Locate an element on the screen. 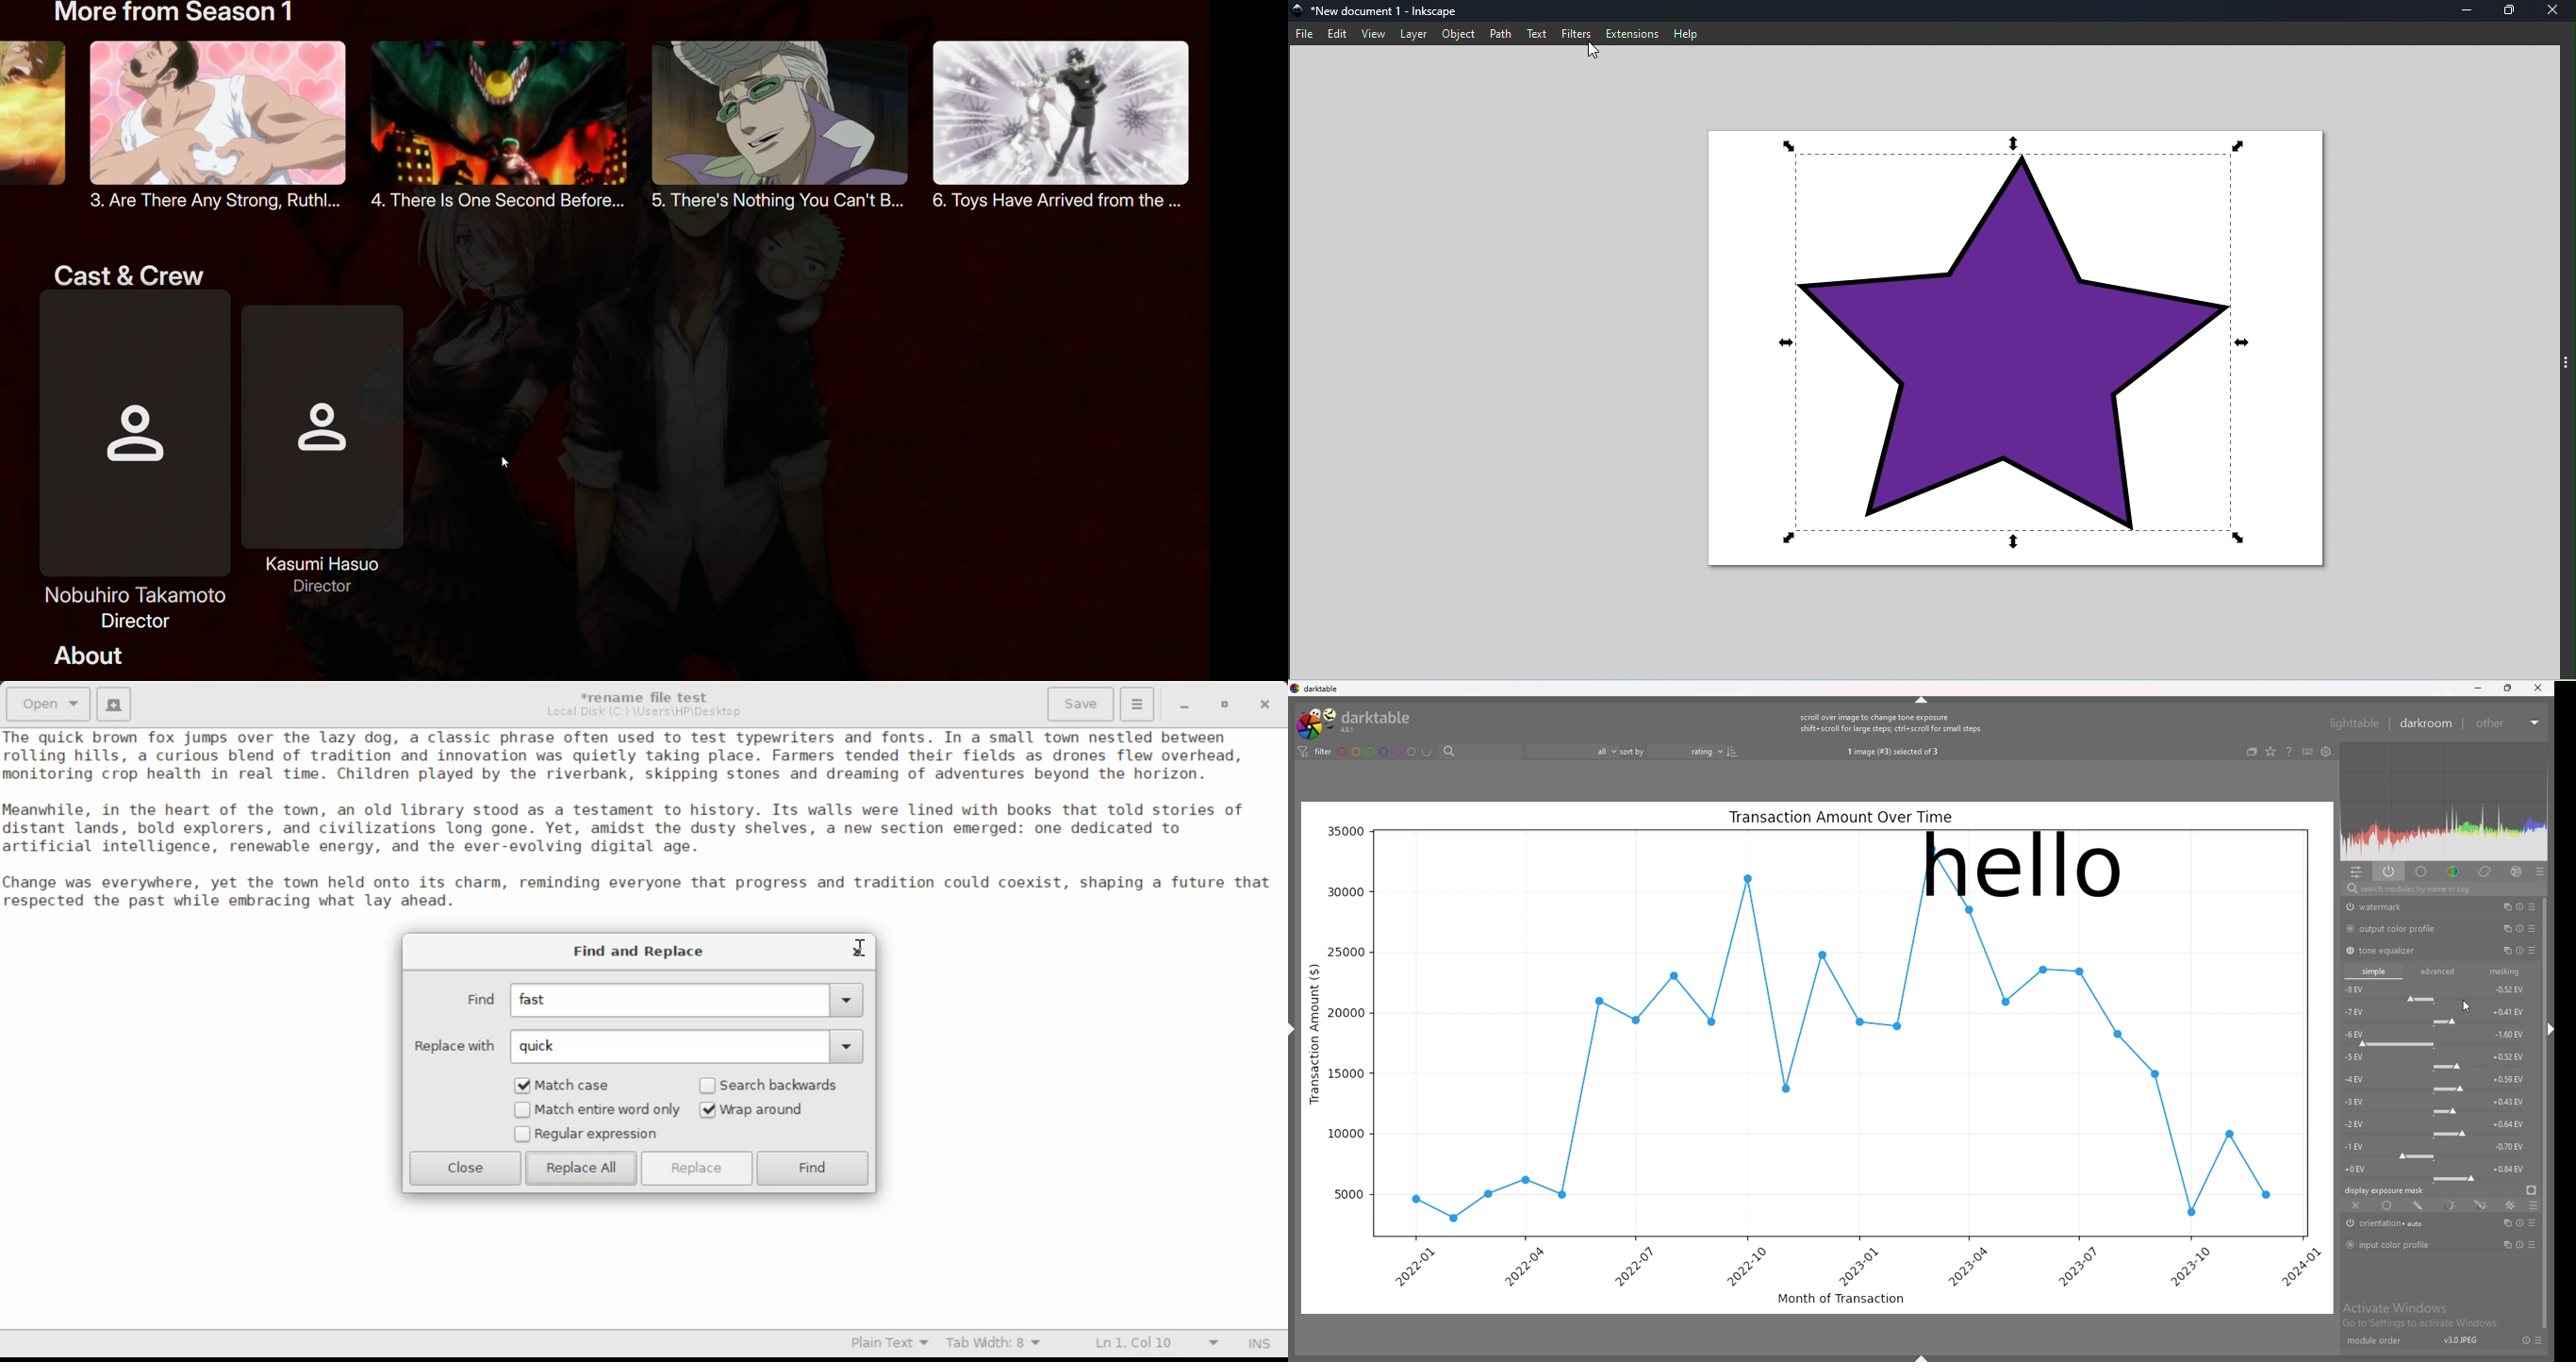  2023-01 is located at coordinates (1857, 1266).